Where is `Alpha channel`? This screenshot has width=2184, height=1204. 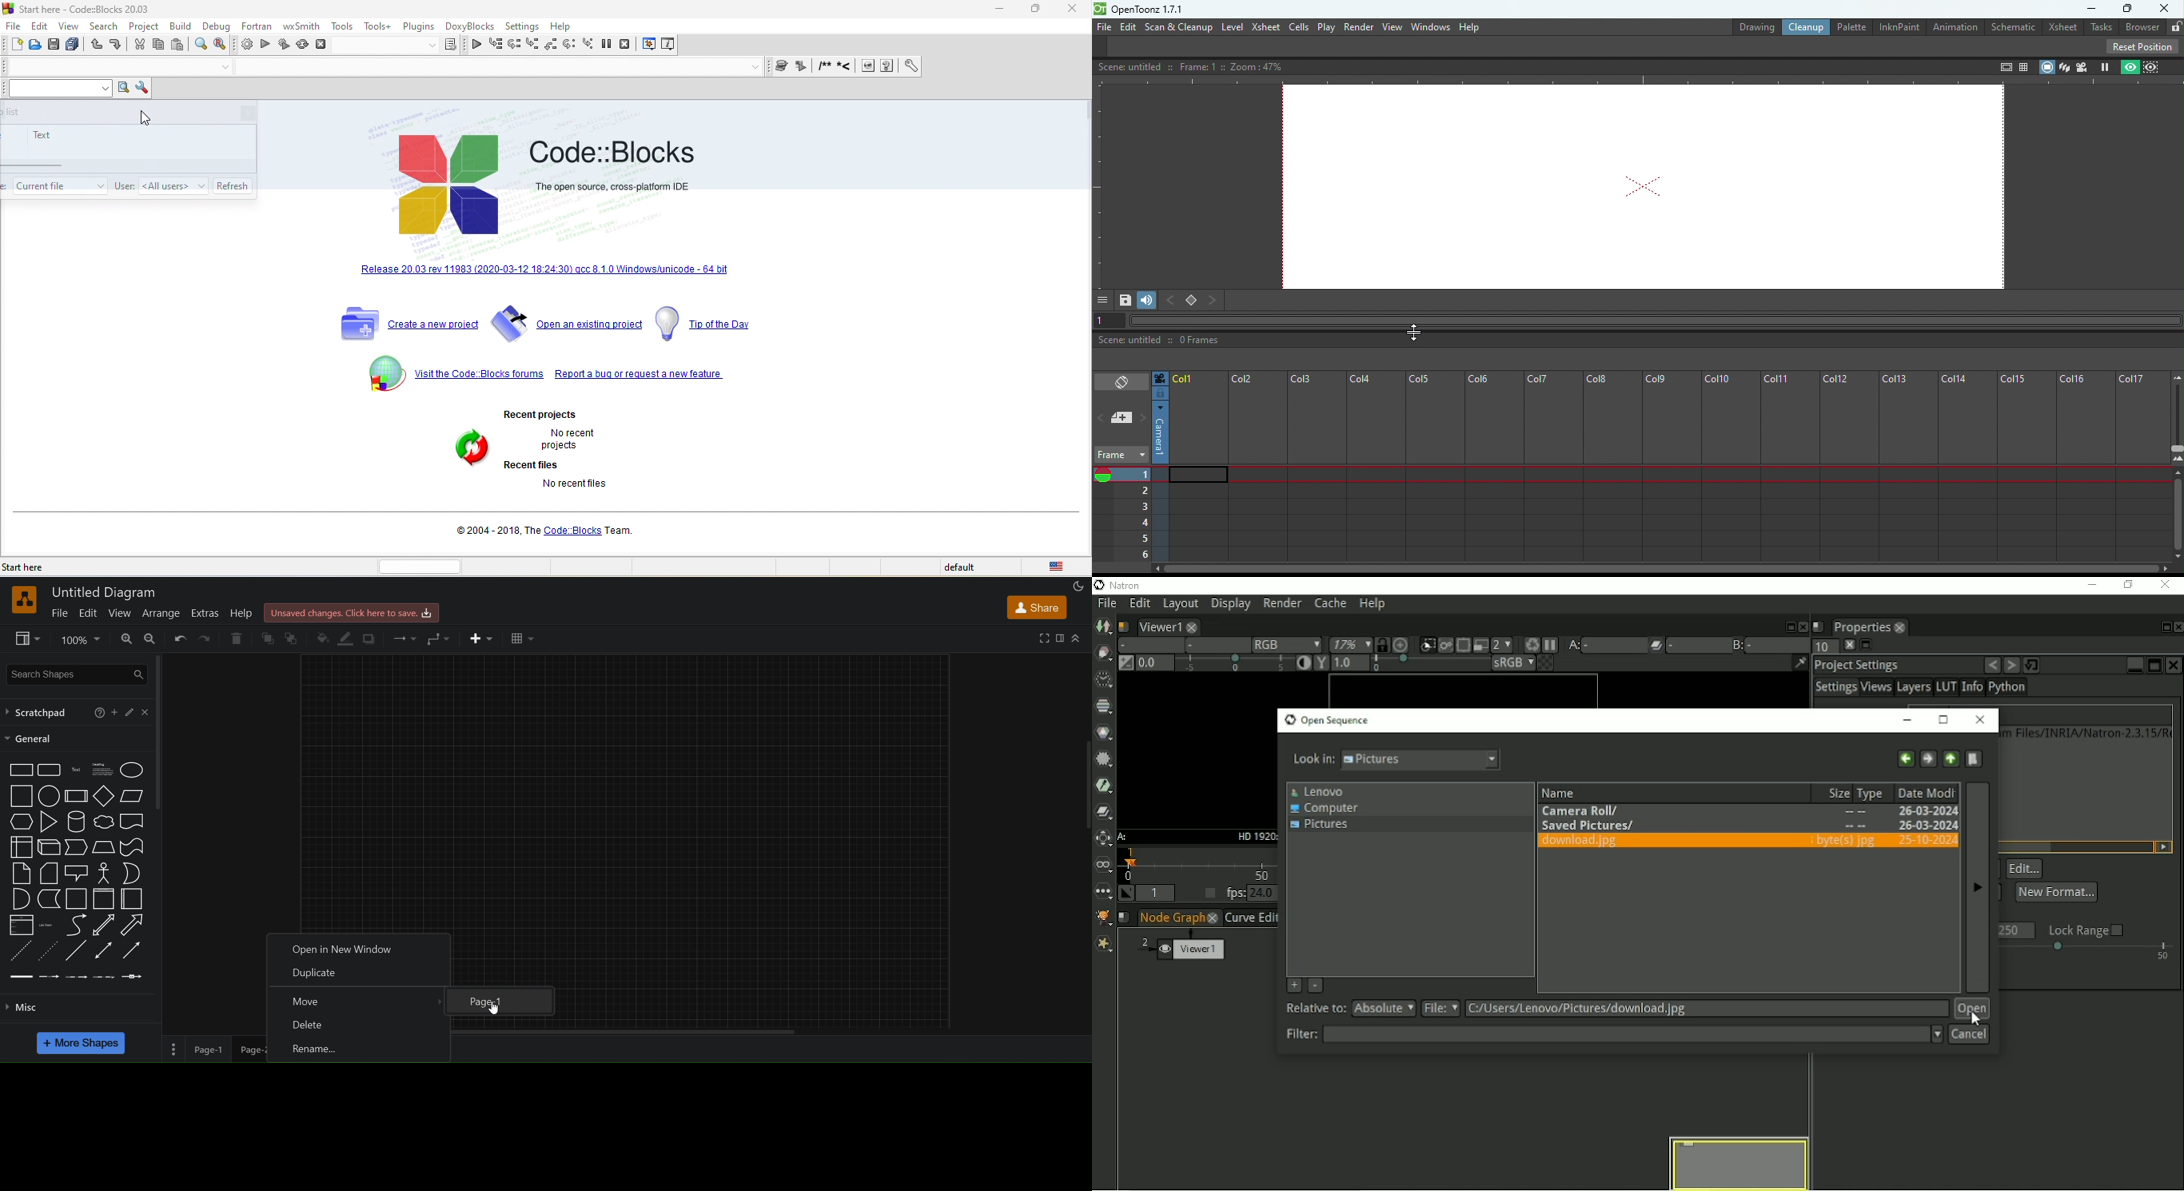 Alpha channel is located at coordinates (1213, 646).